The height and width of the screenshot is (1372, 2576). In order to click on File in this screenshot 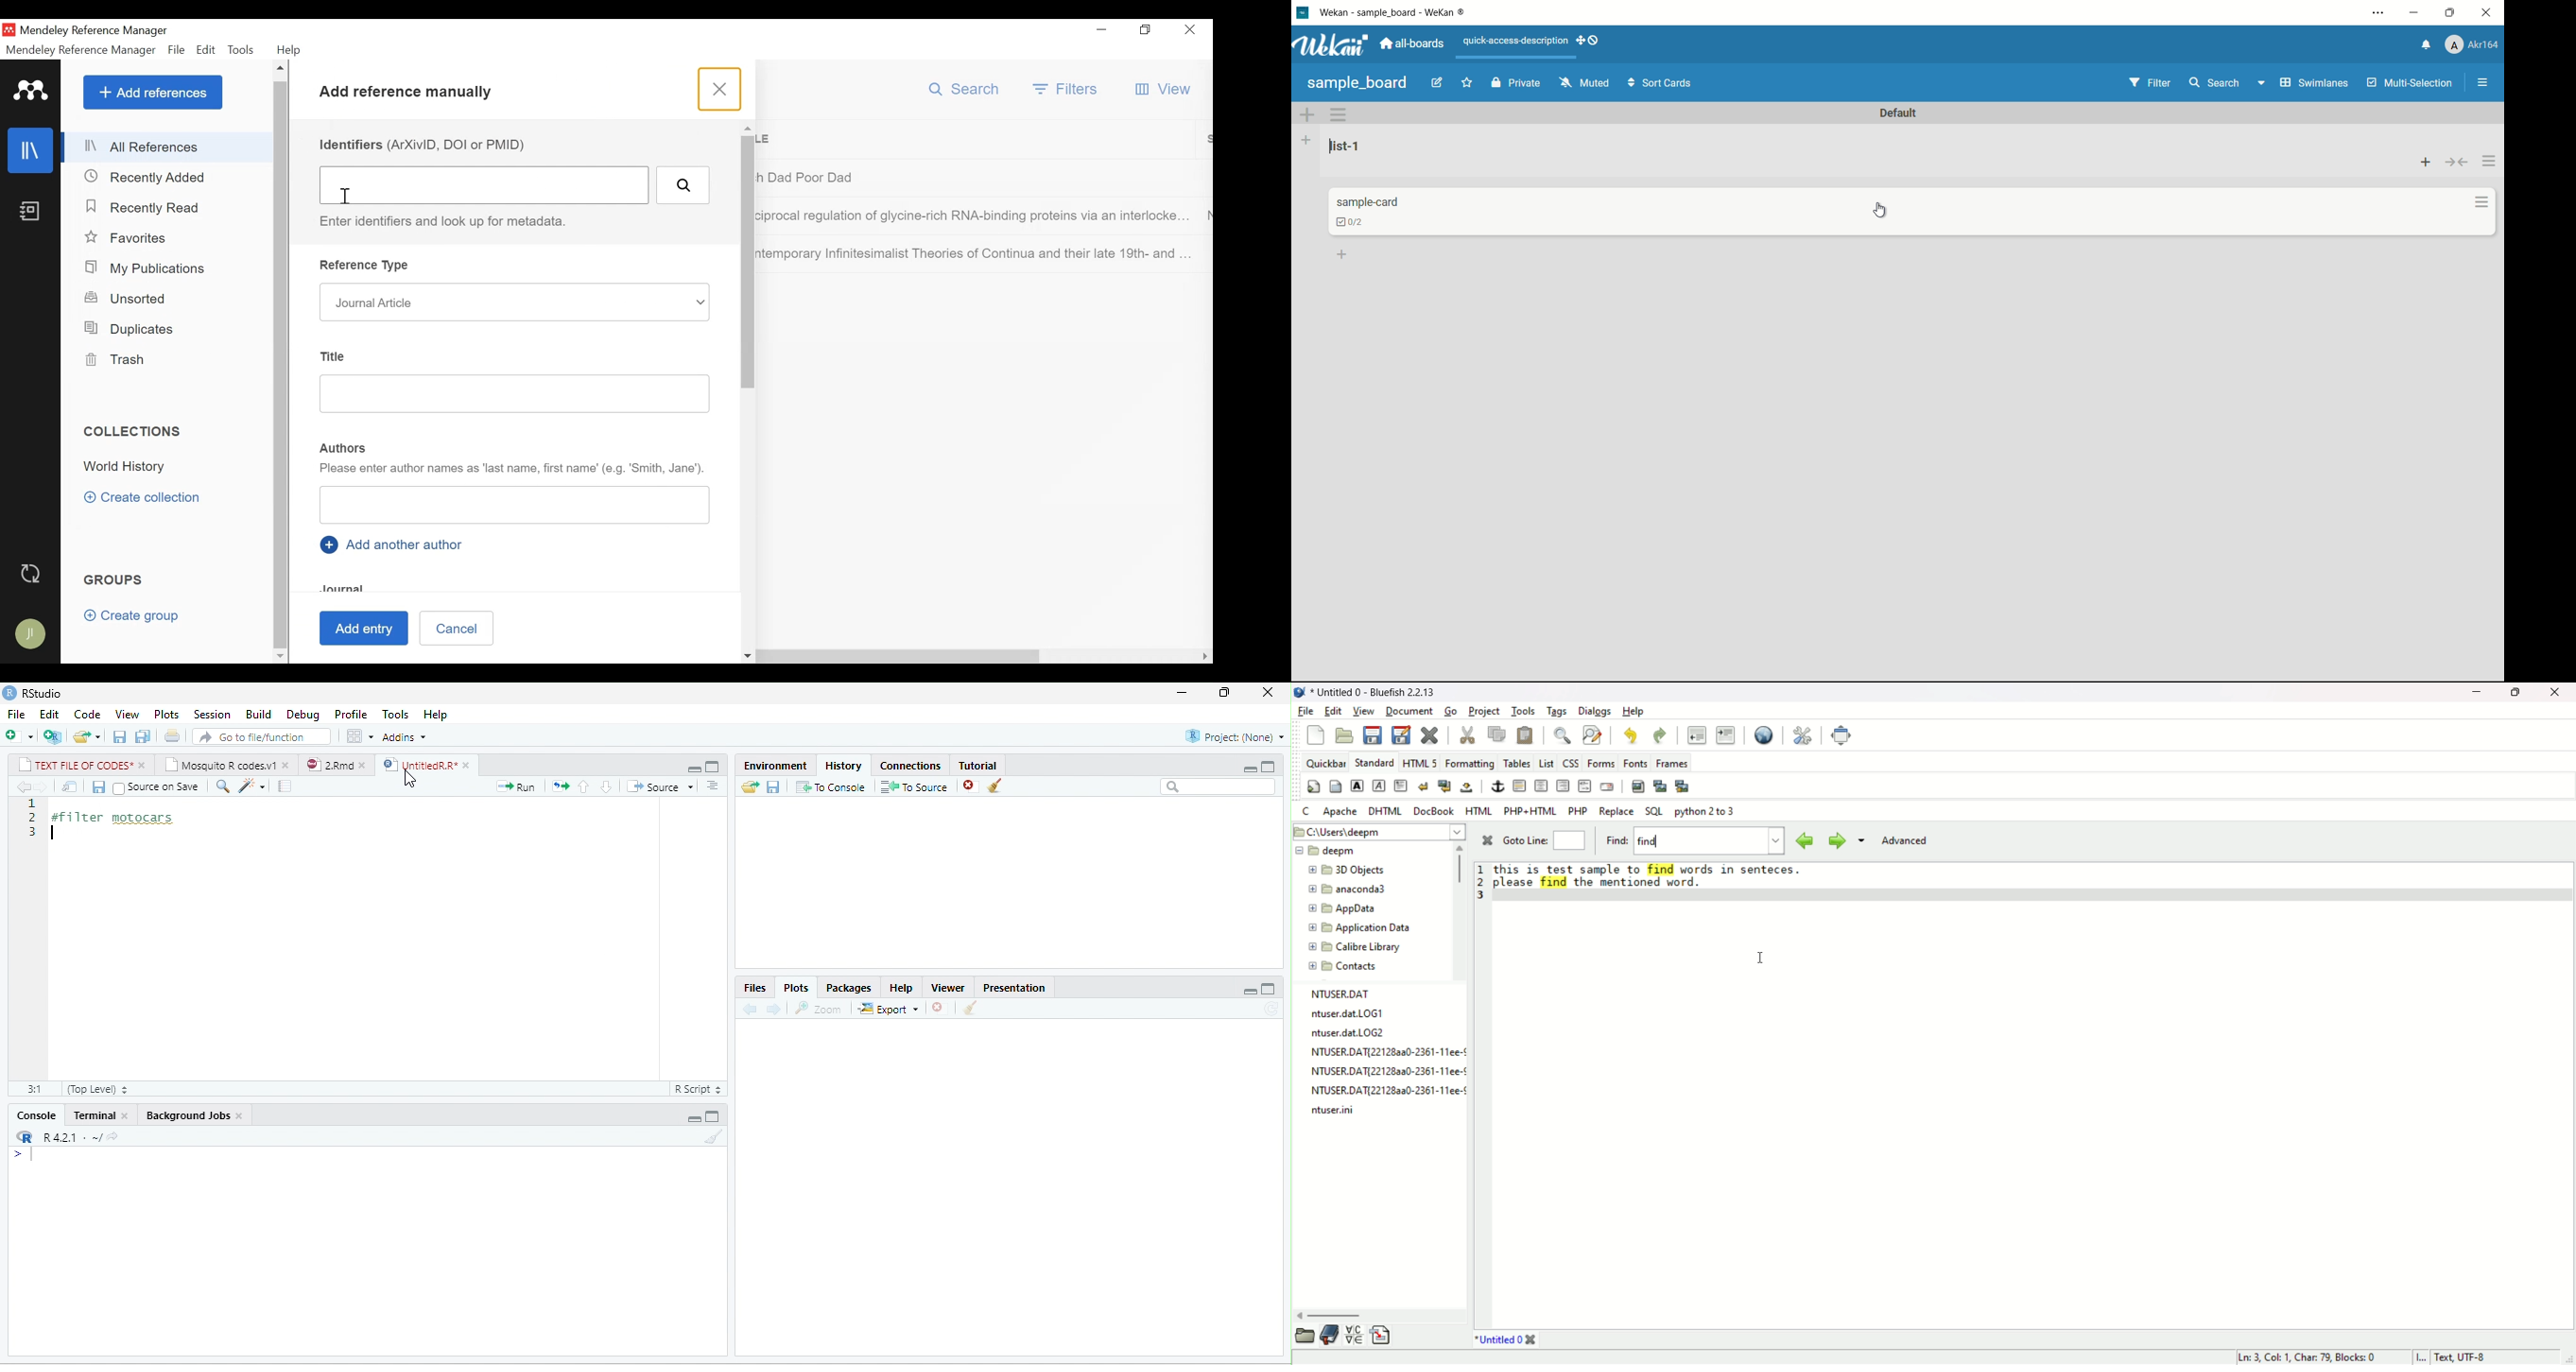, I will do `click(16, 714)`.